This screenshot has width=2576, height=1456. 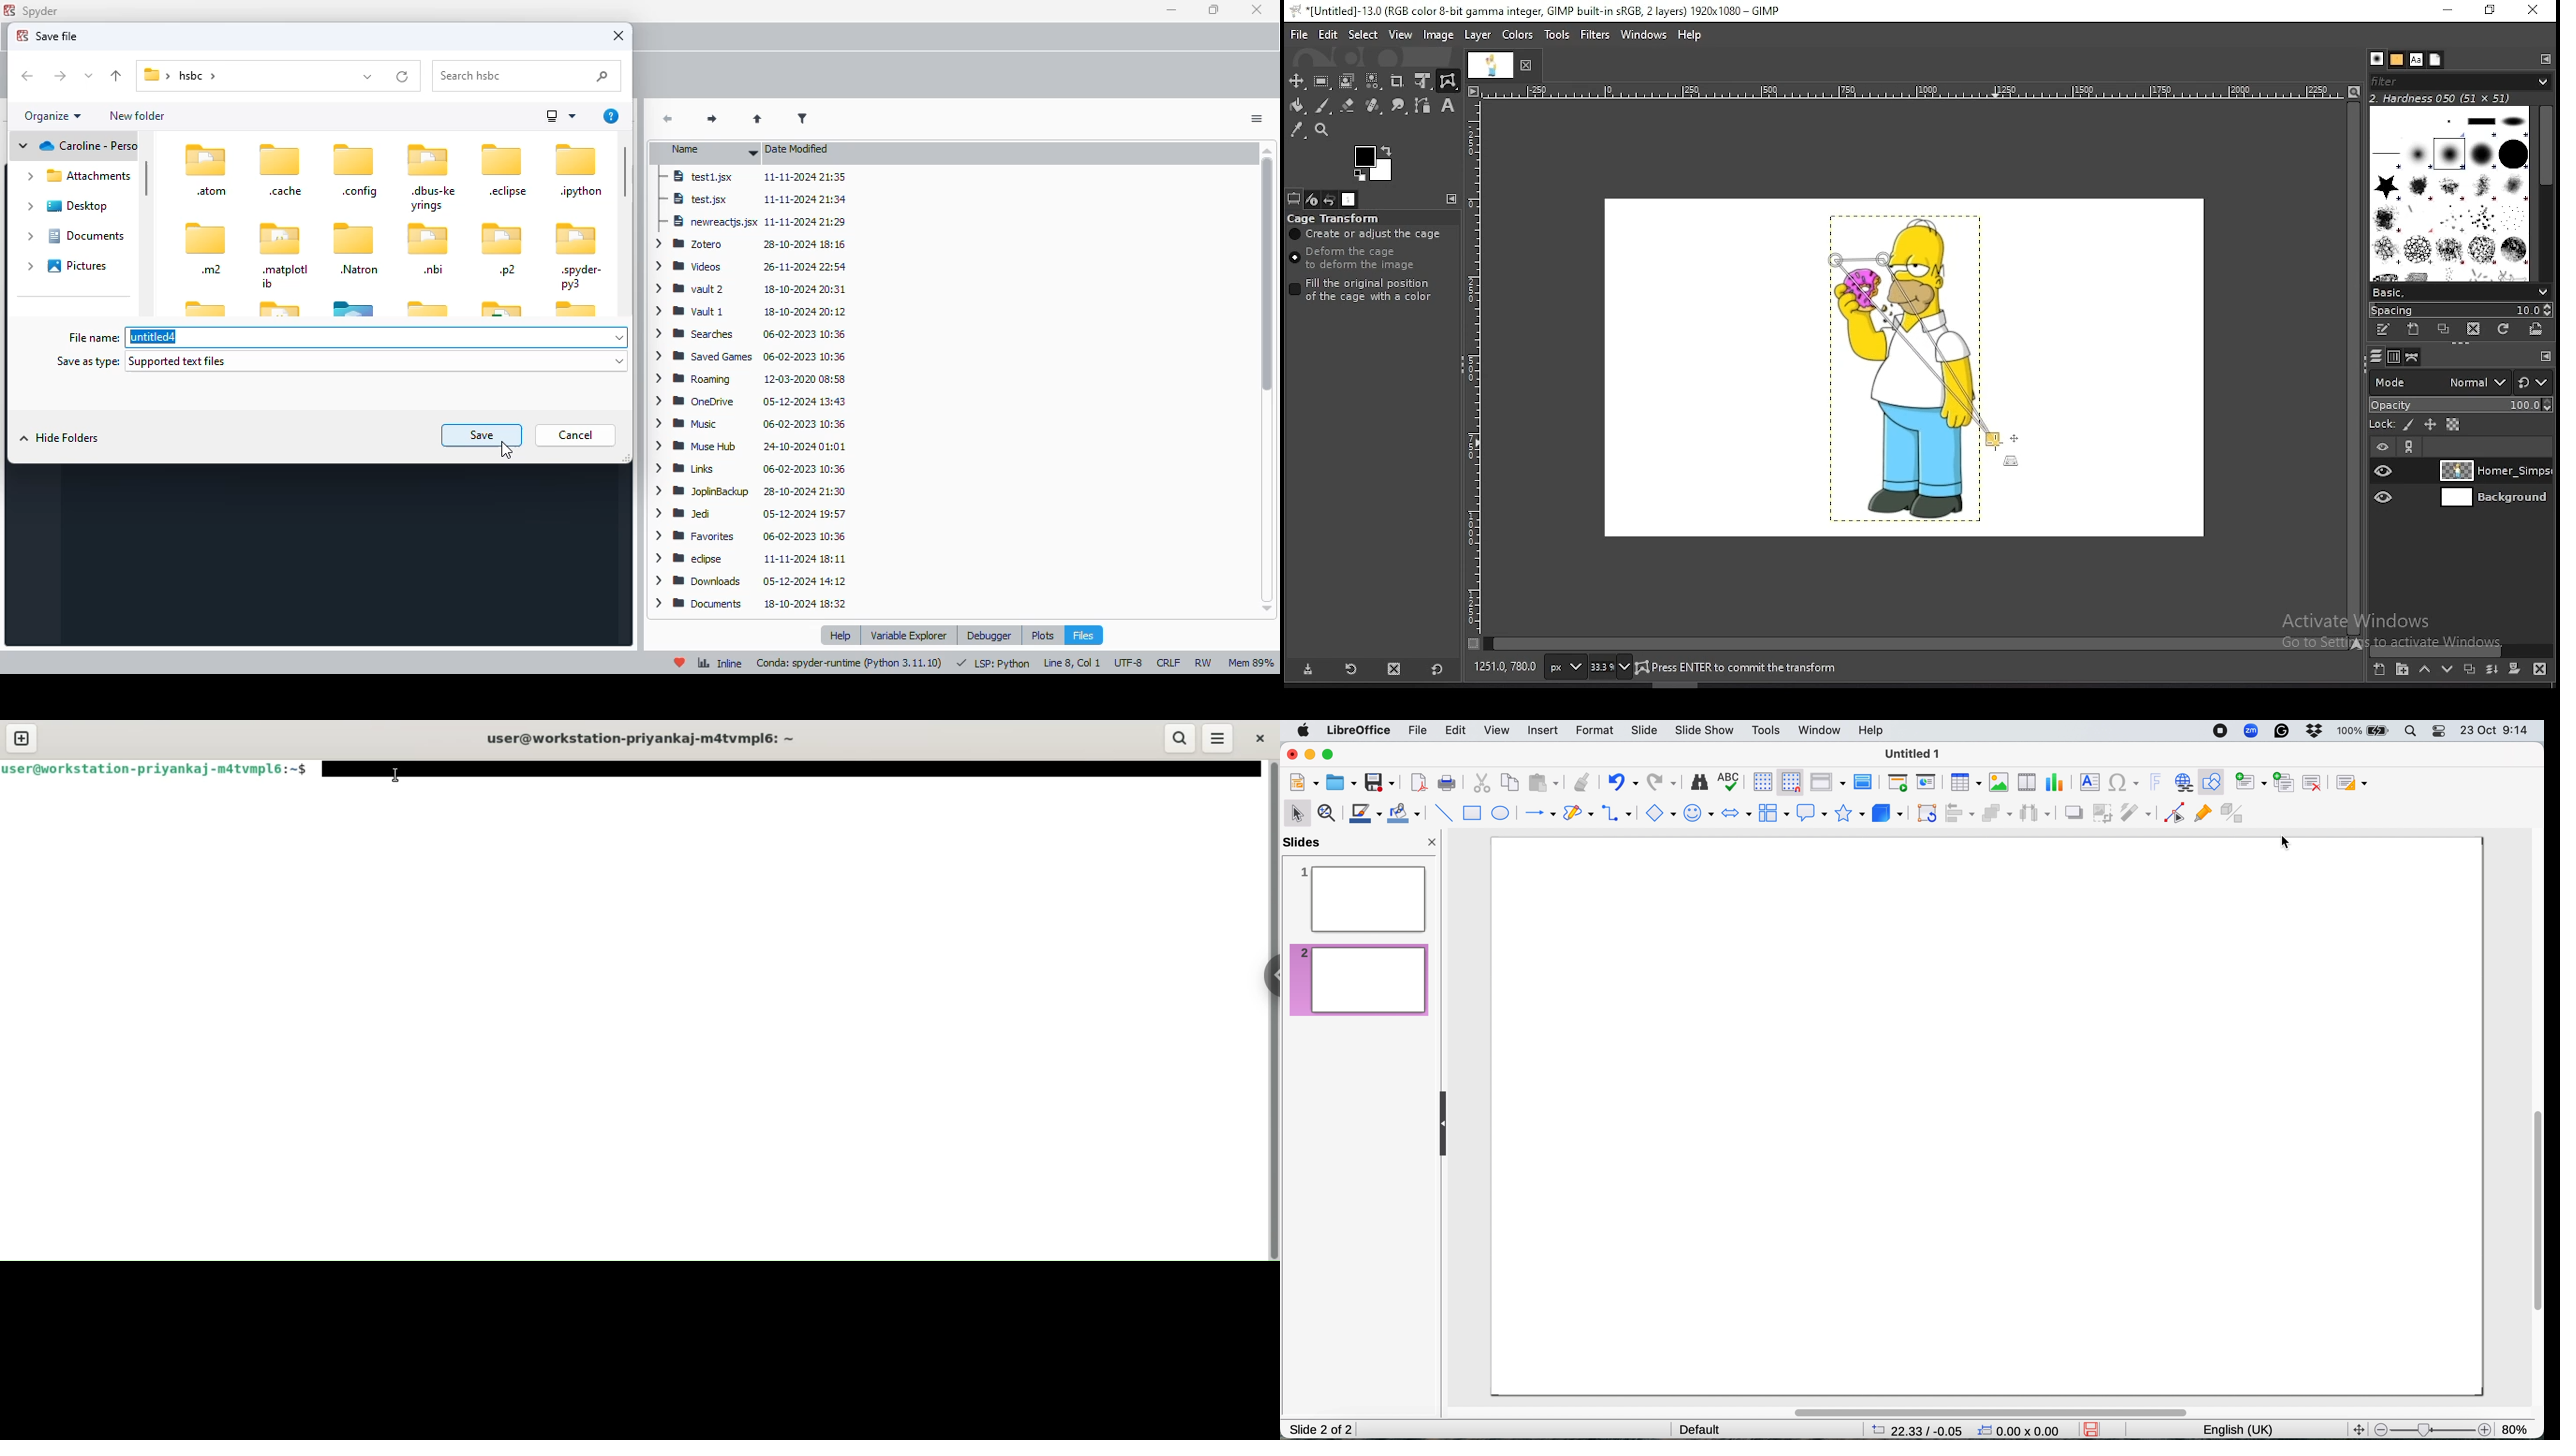 I want to click on files, so click(x=1082, y=635).